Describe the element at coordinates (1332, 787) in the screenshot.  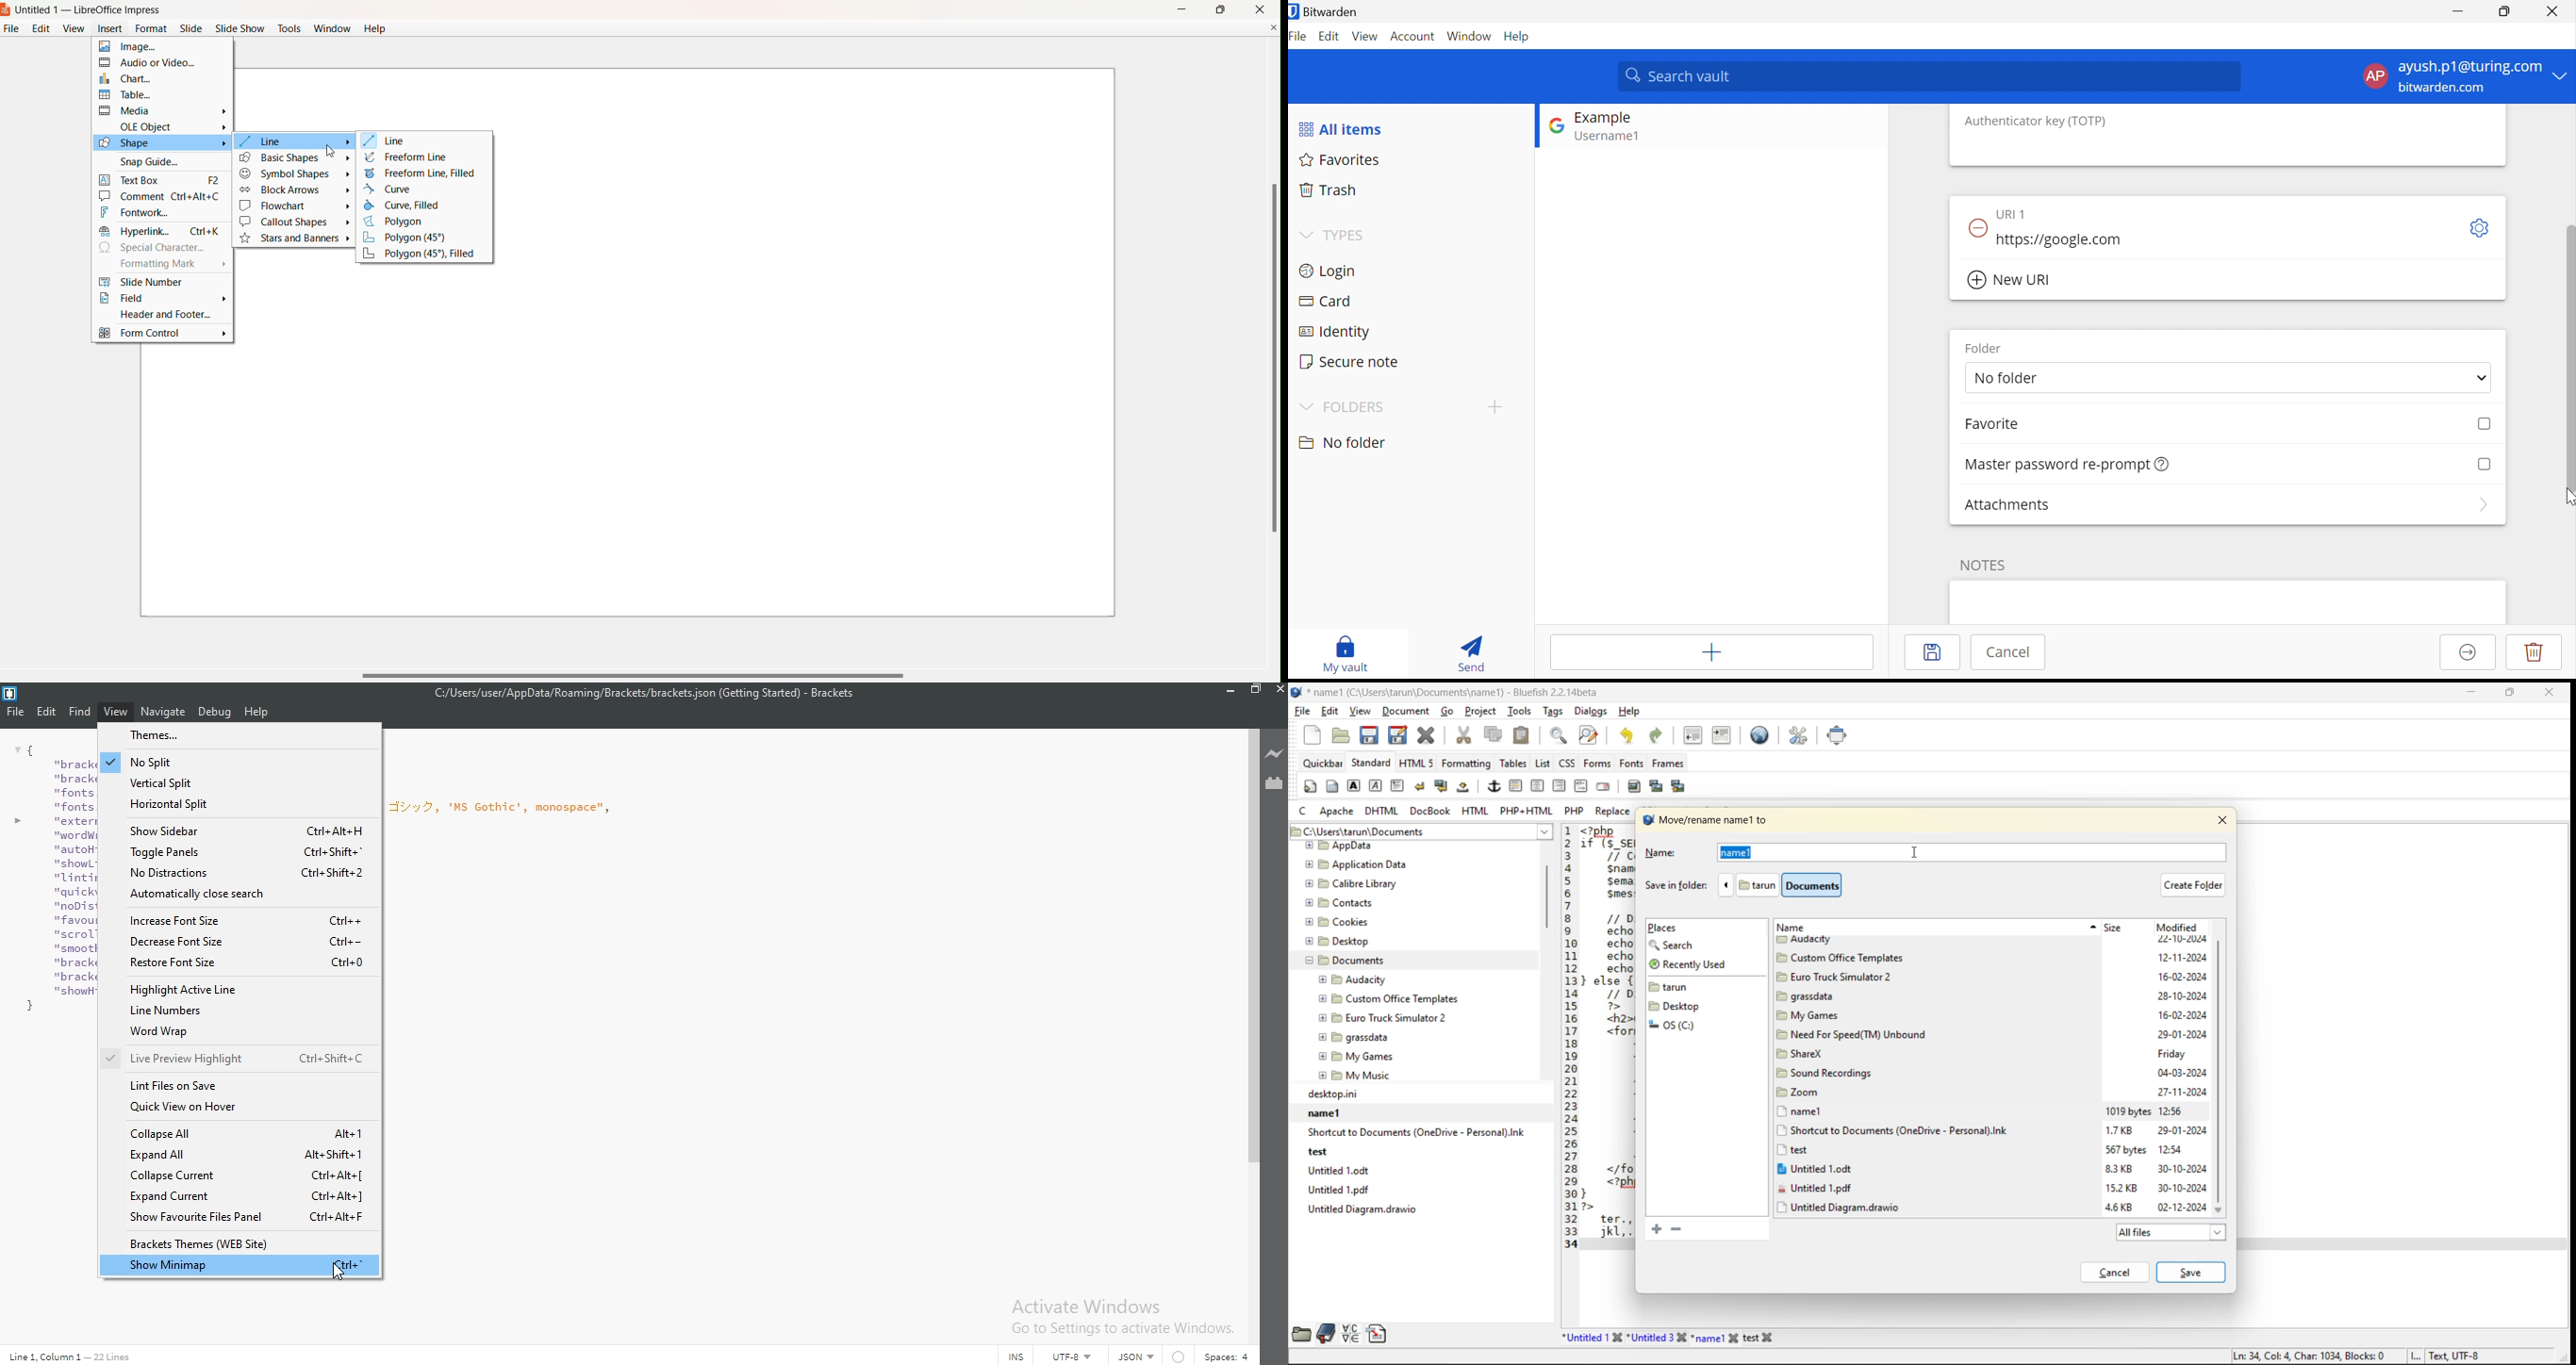
I see `body` at that location.